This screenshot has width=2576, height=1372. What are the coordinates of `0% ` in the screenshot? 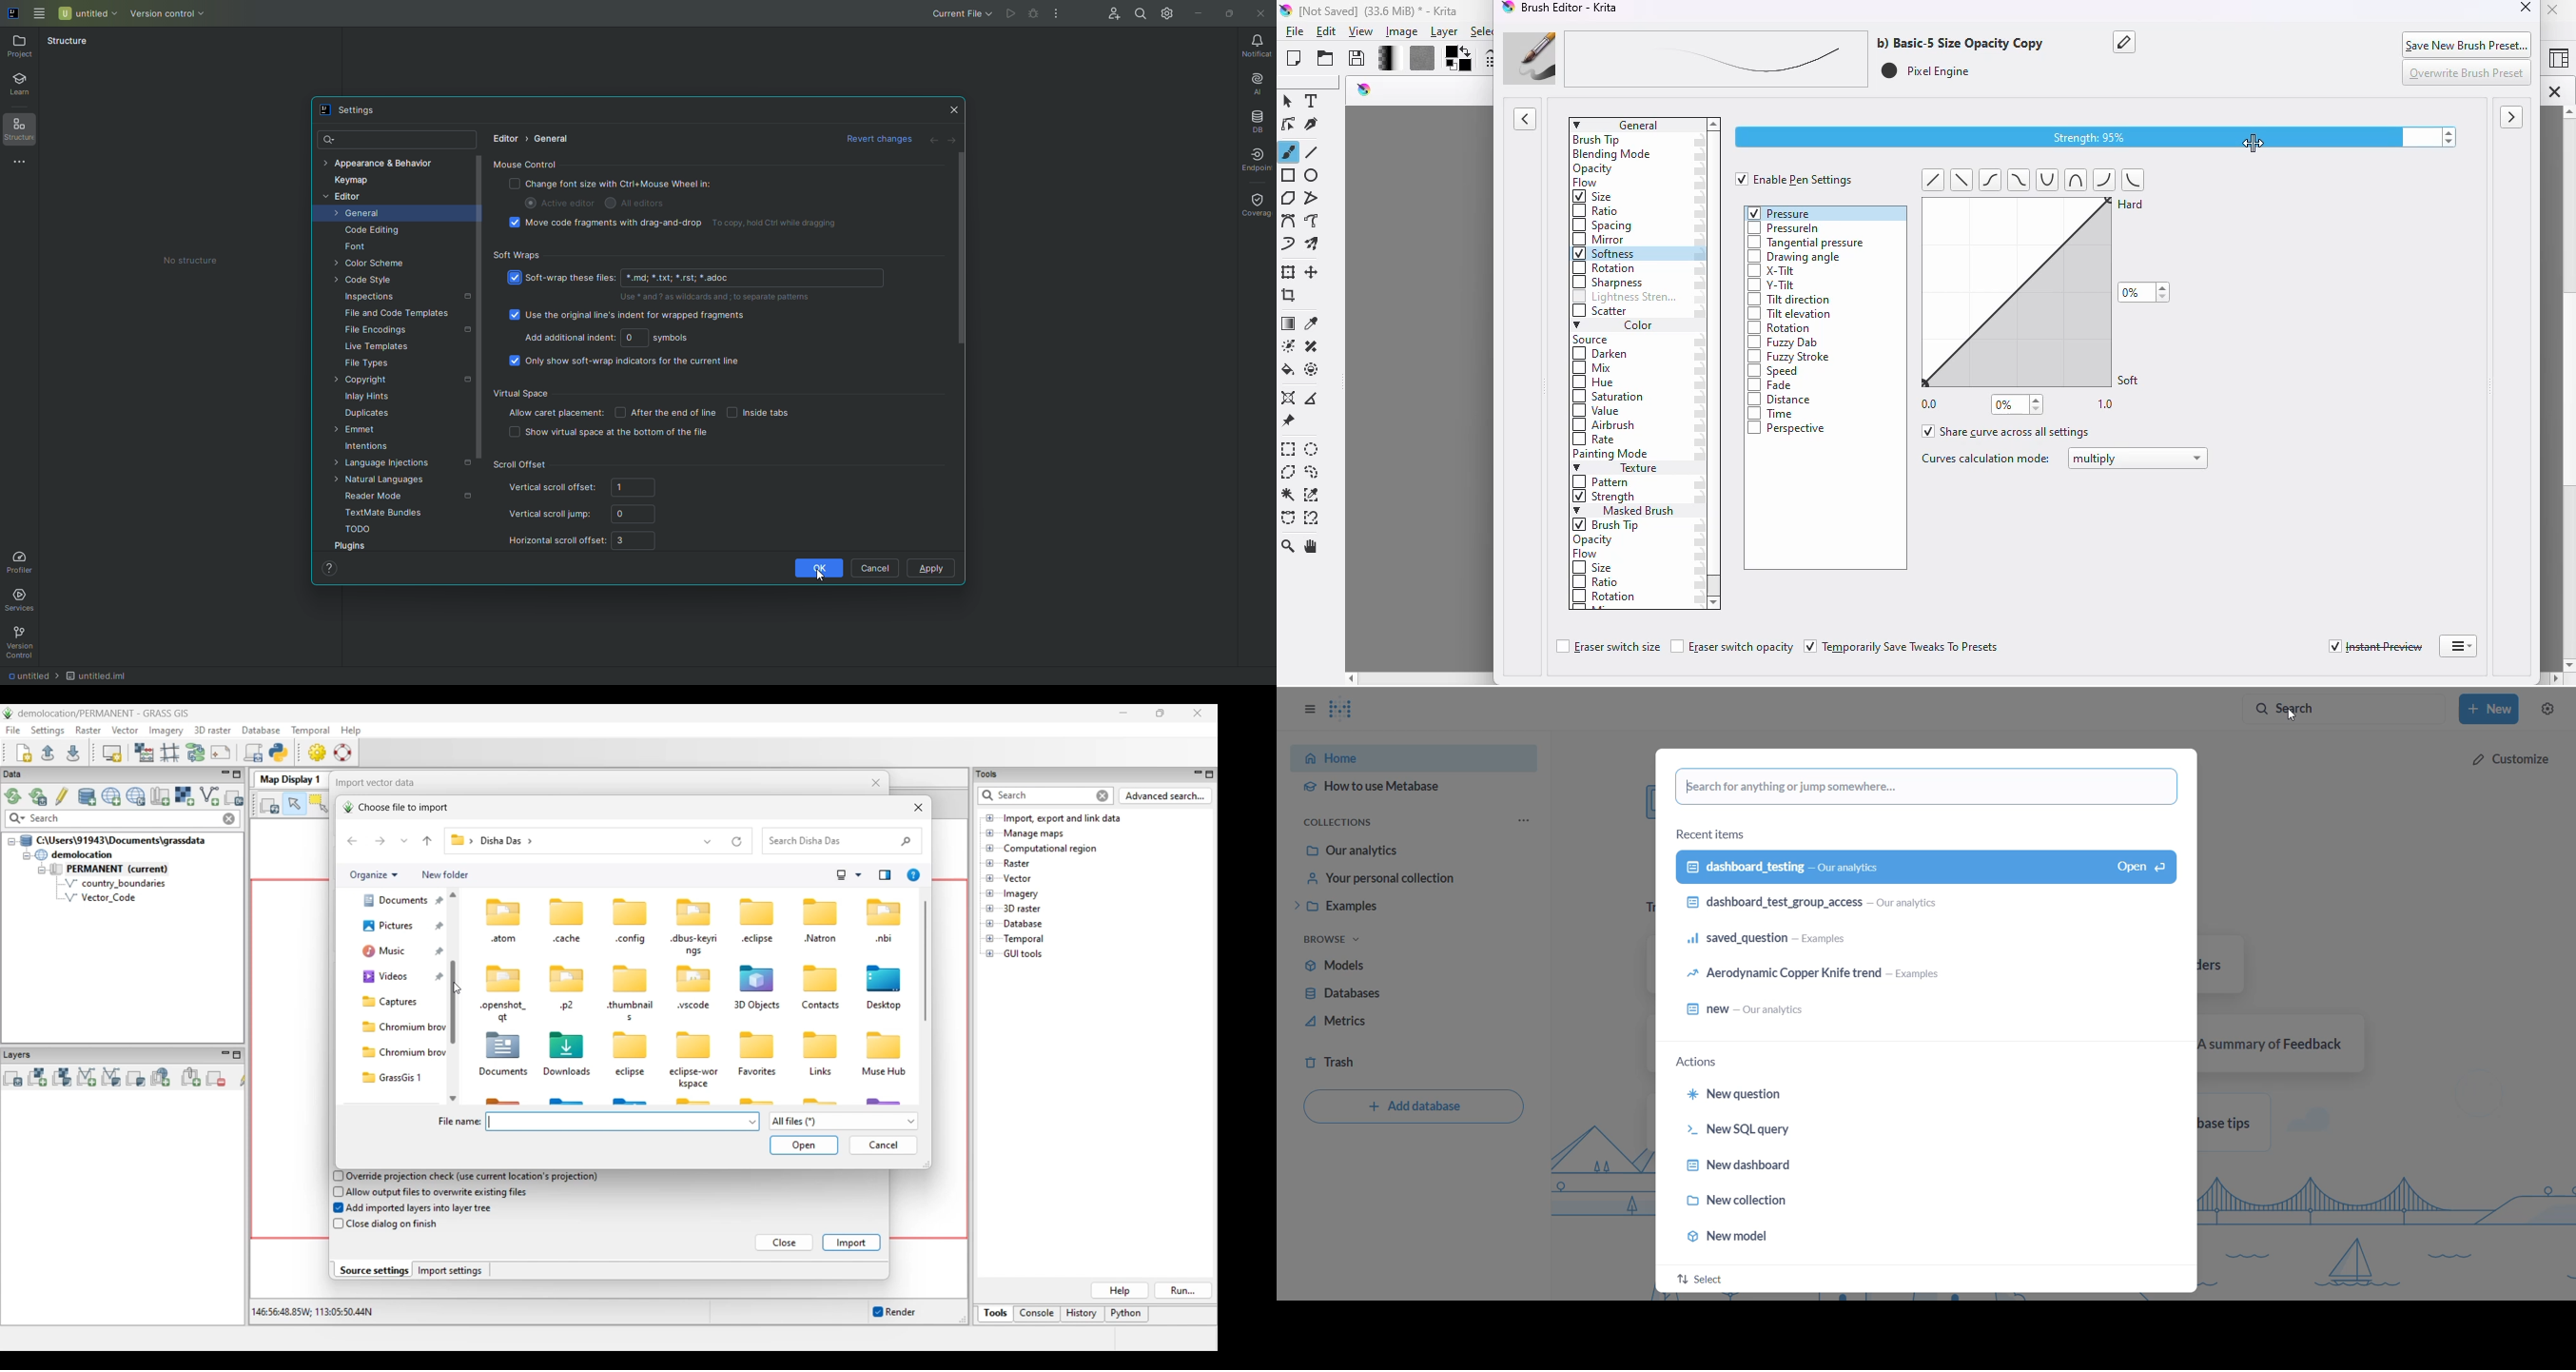 It's located at (2144, 292).